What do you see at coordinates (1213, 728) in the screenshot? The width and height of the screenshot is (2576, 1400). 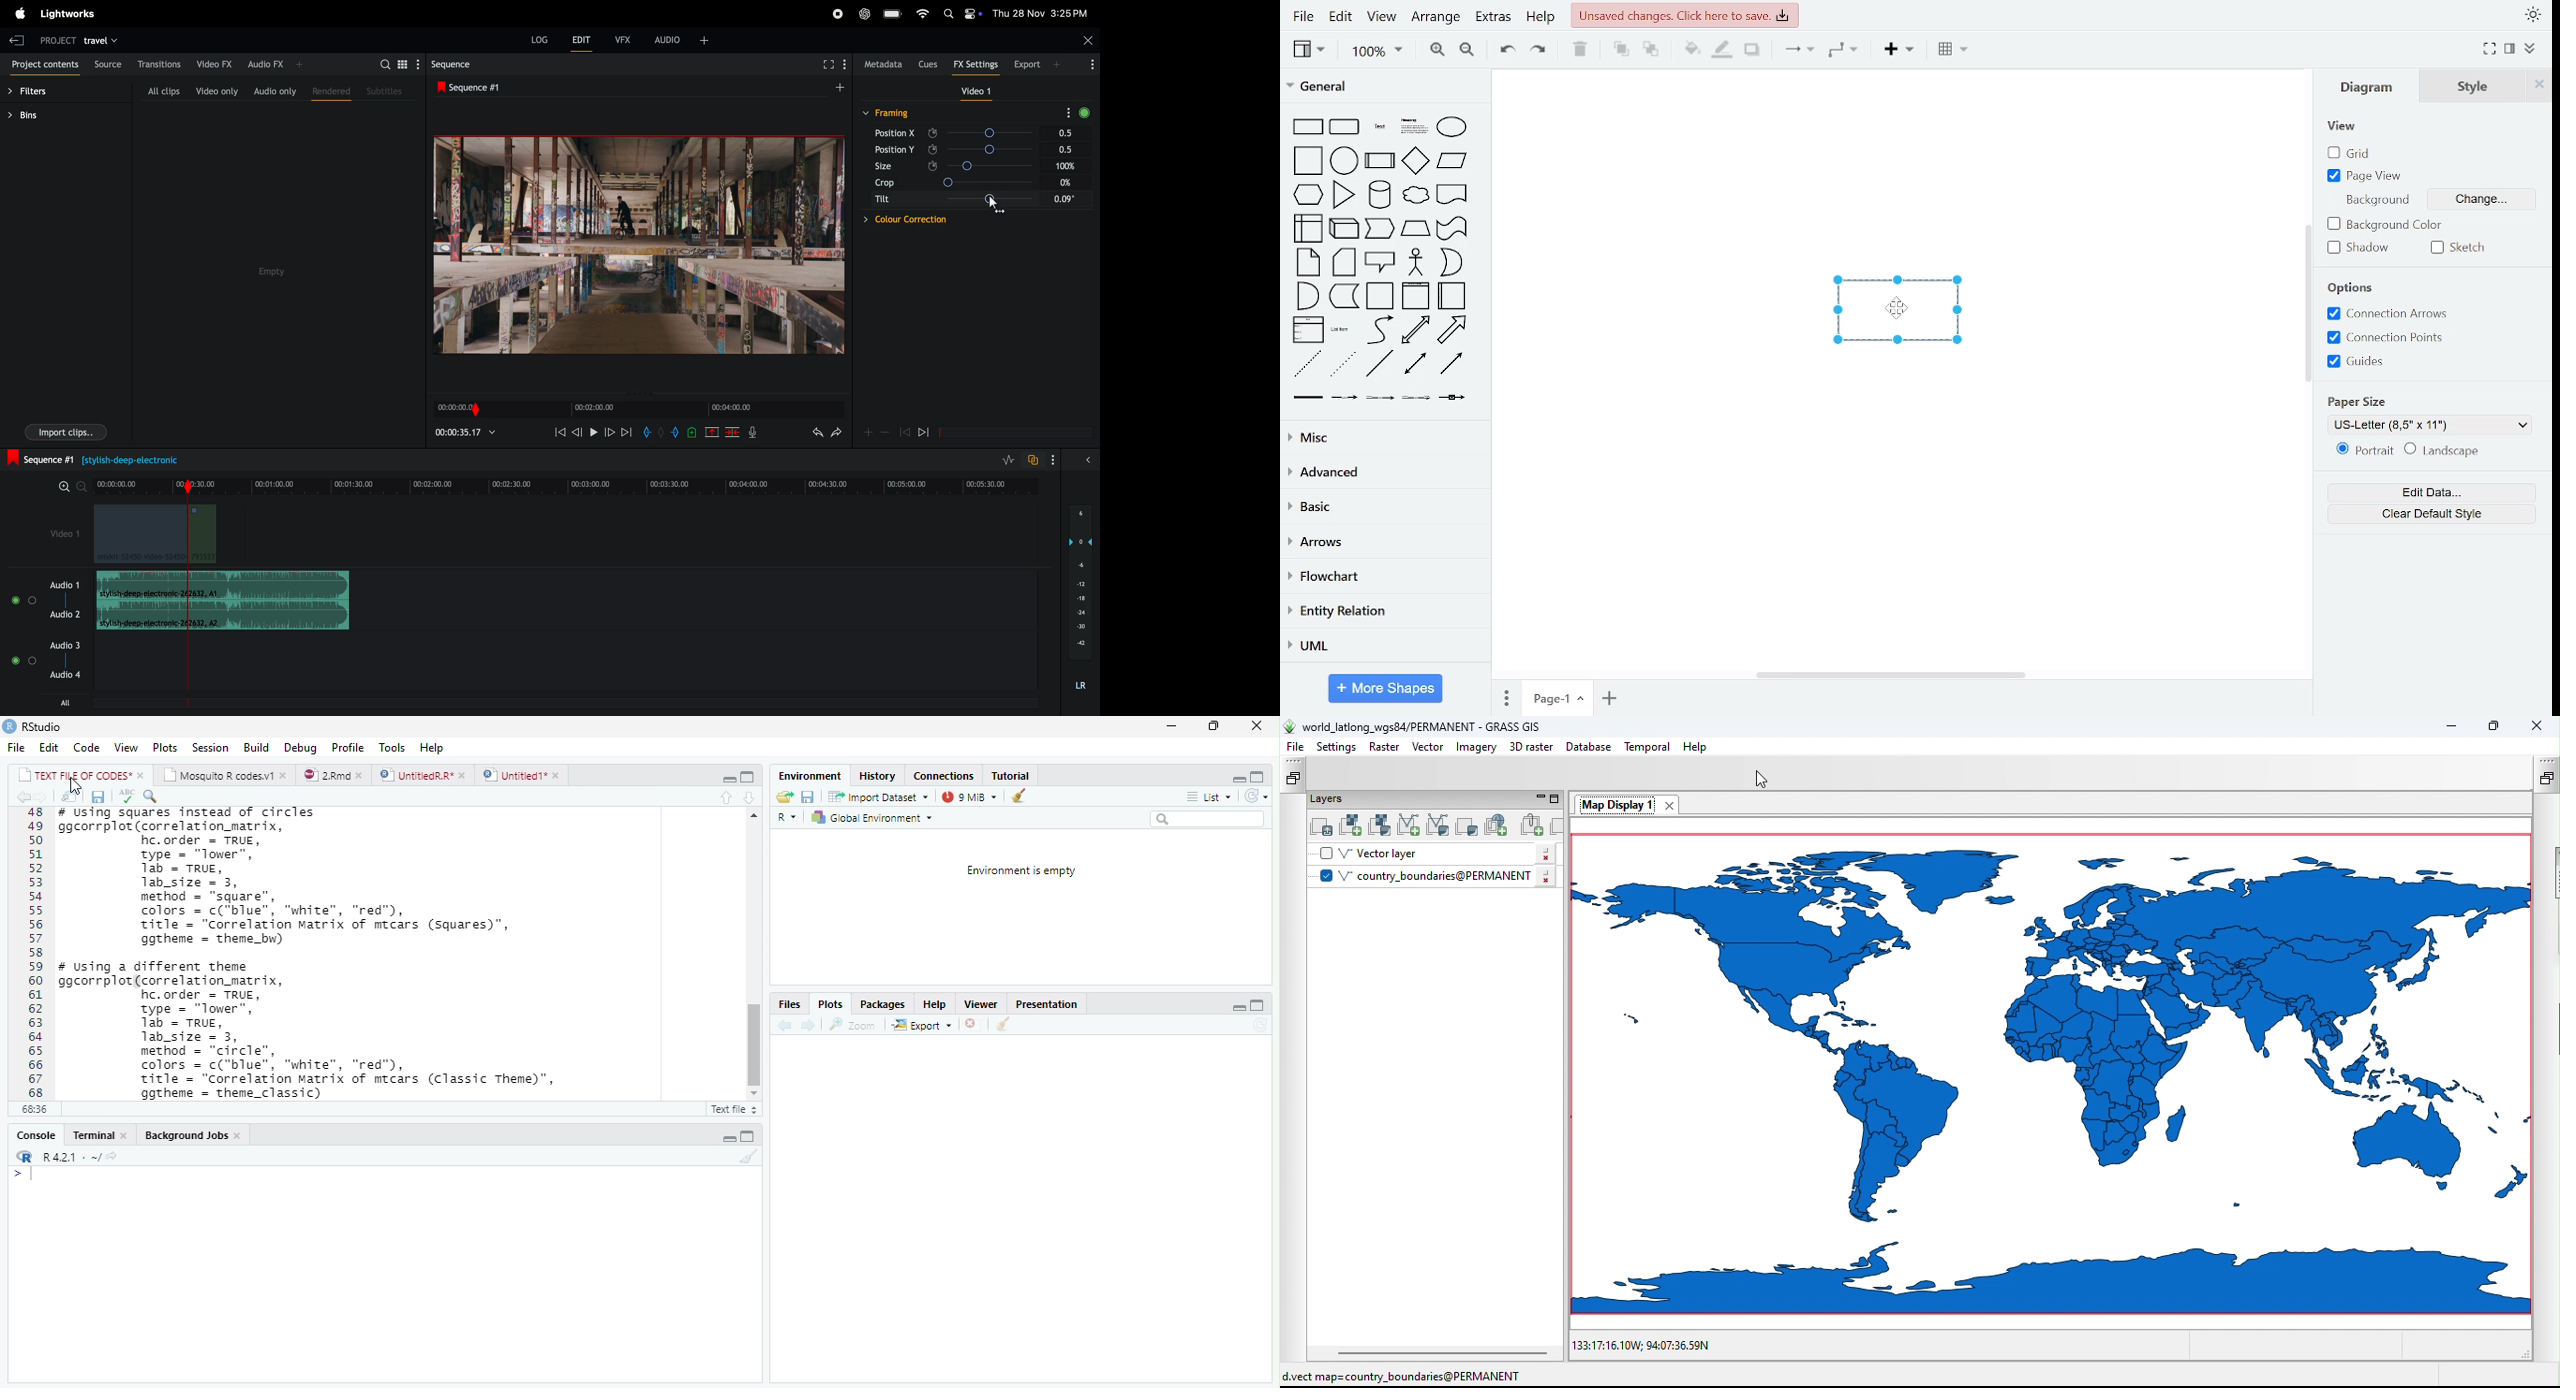 I see `maximize` at bounding box center [1213, 728].